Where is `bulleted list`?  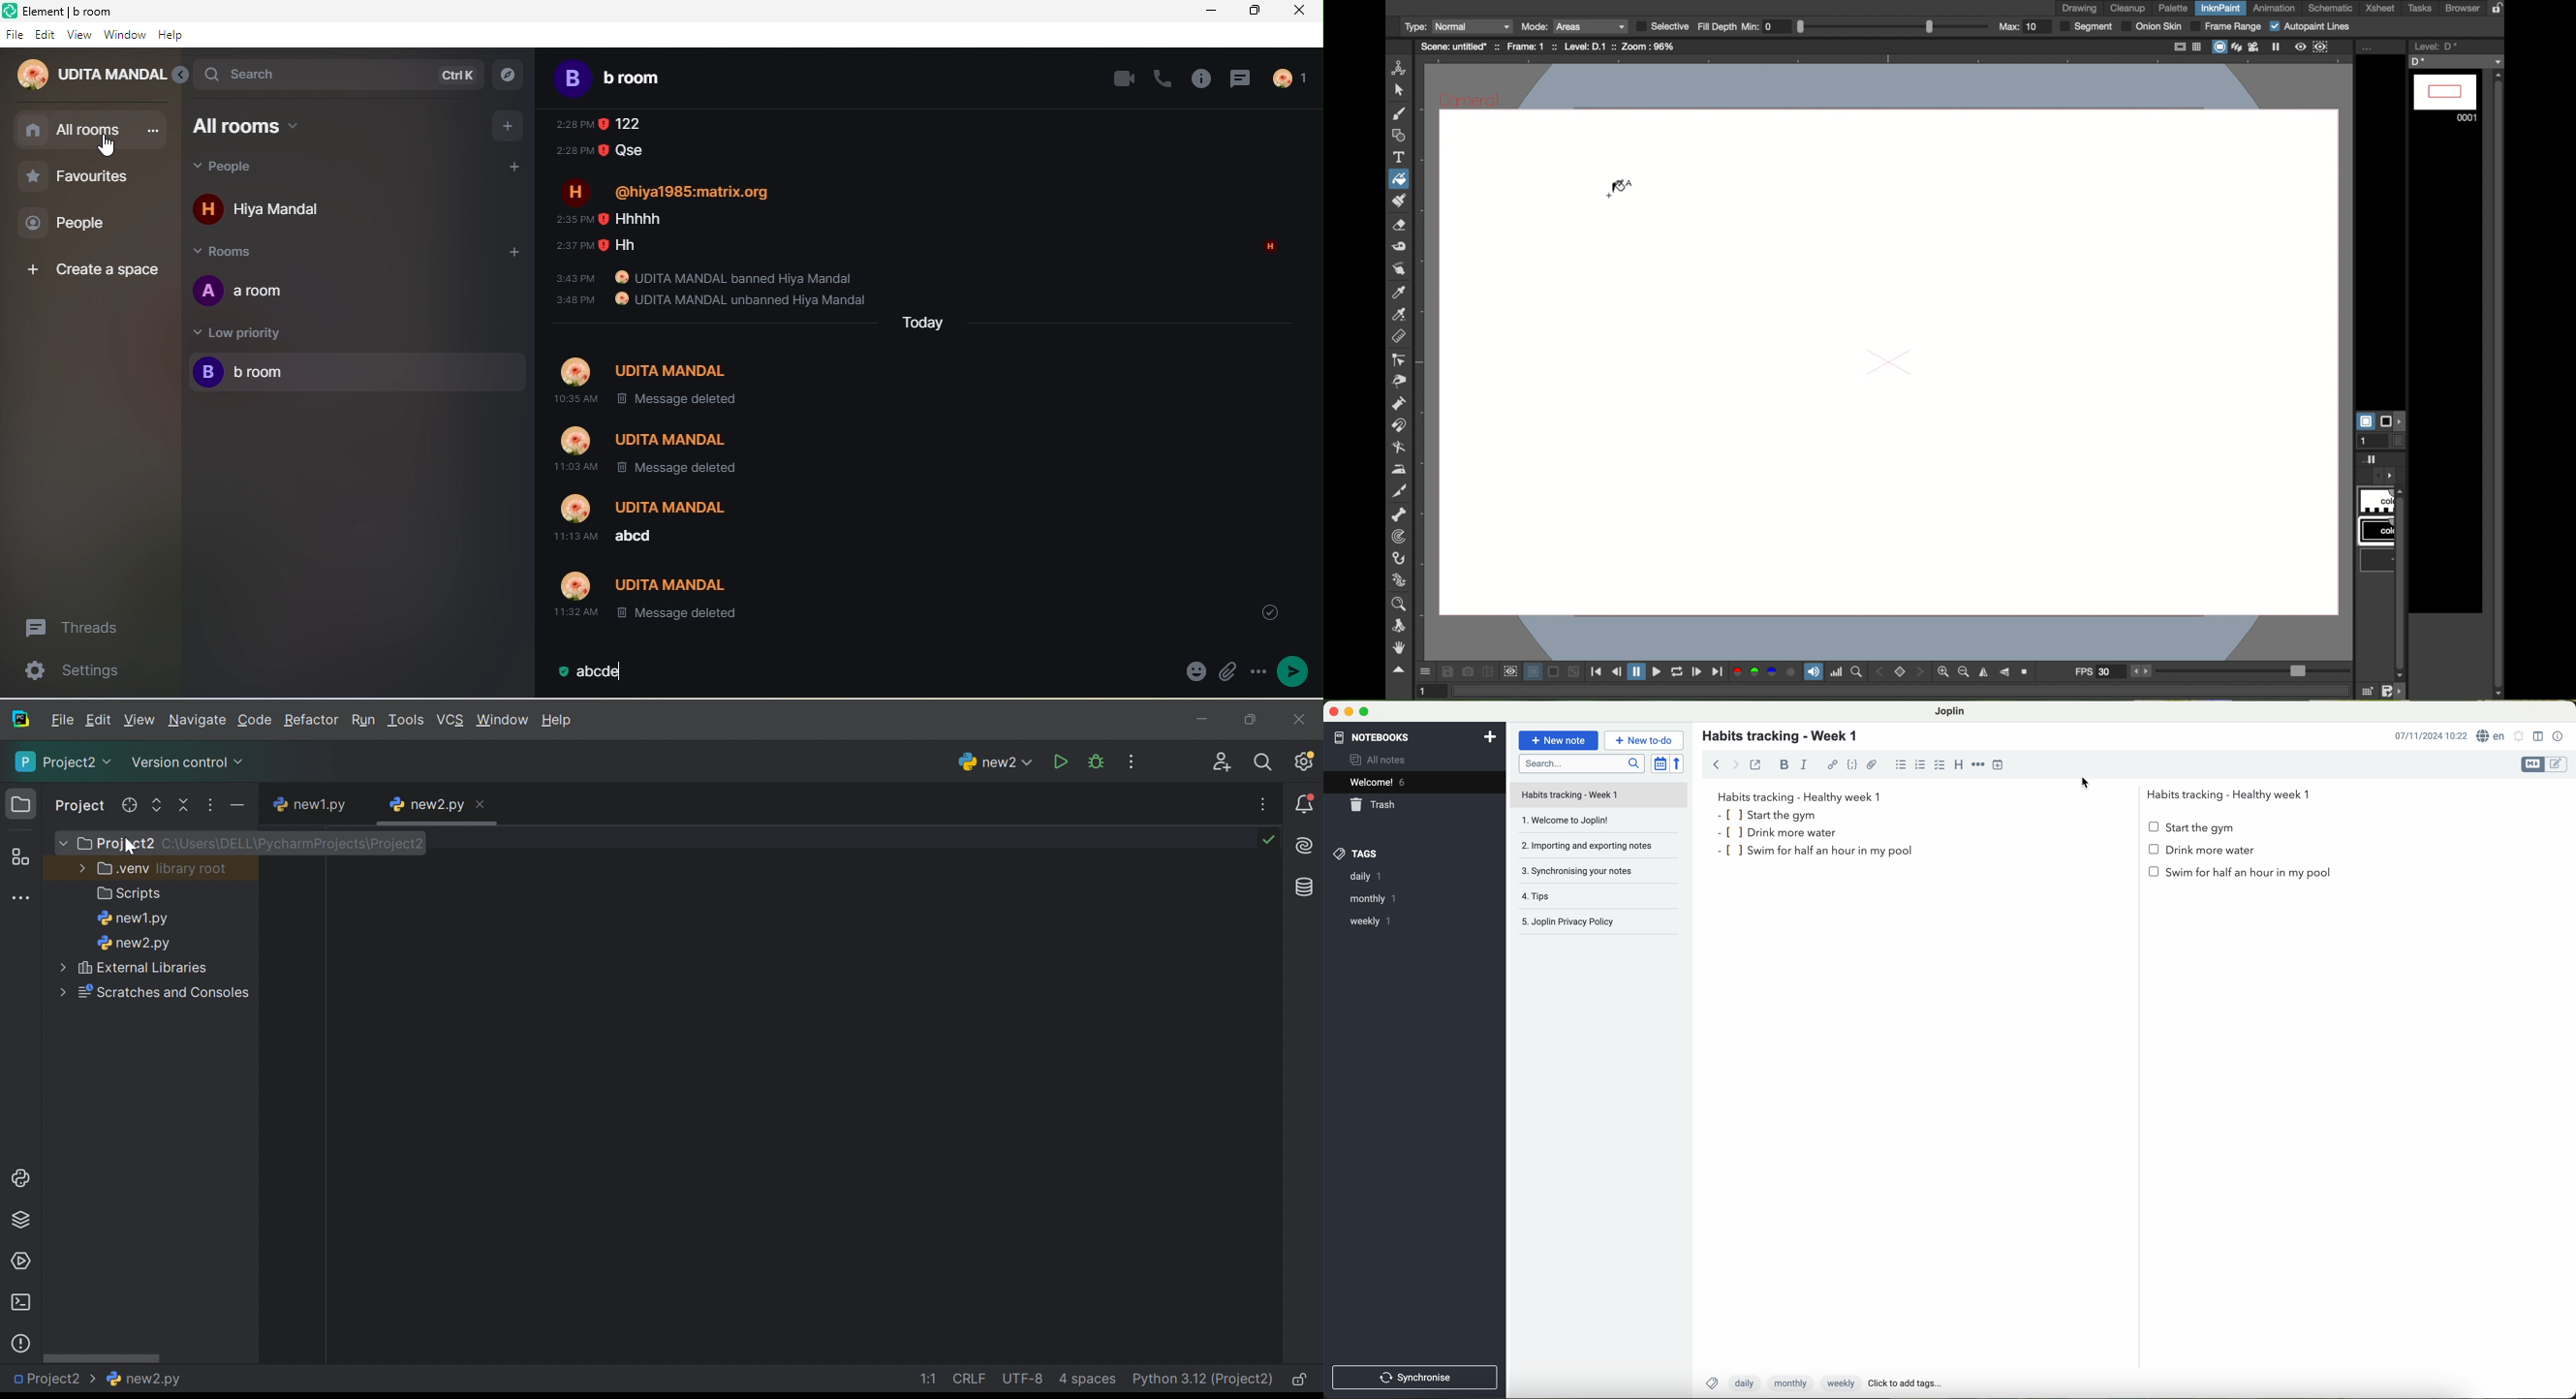
bulleted list is located at coordinates (1901, 764).